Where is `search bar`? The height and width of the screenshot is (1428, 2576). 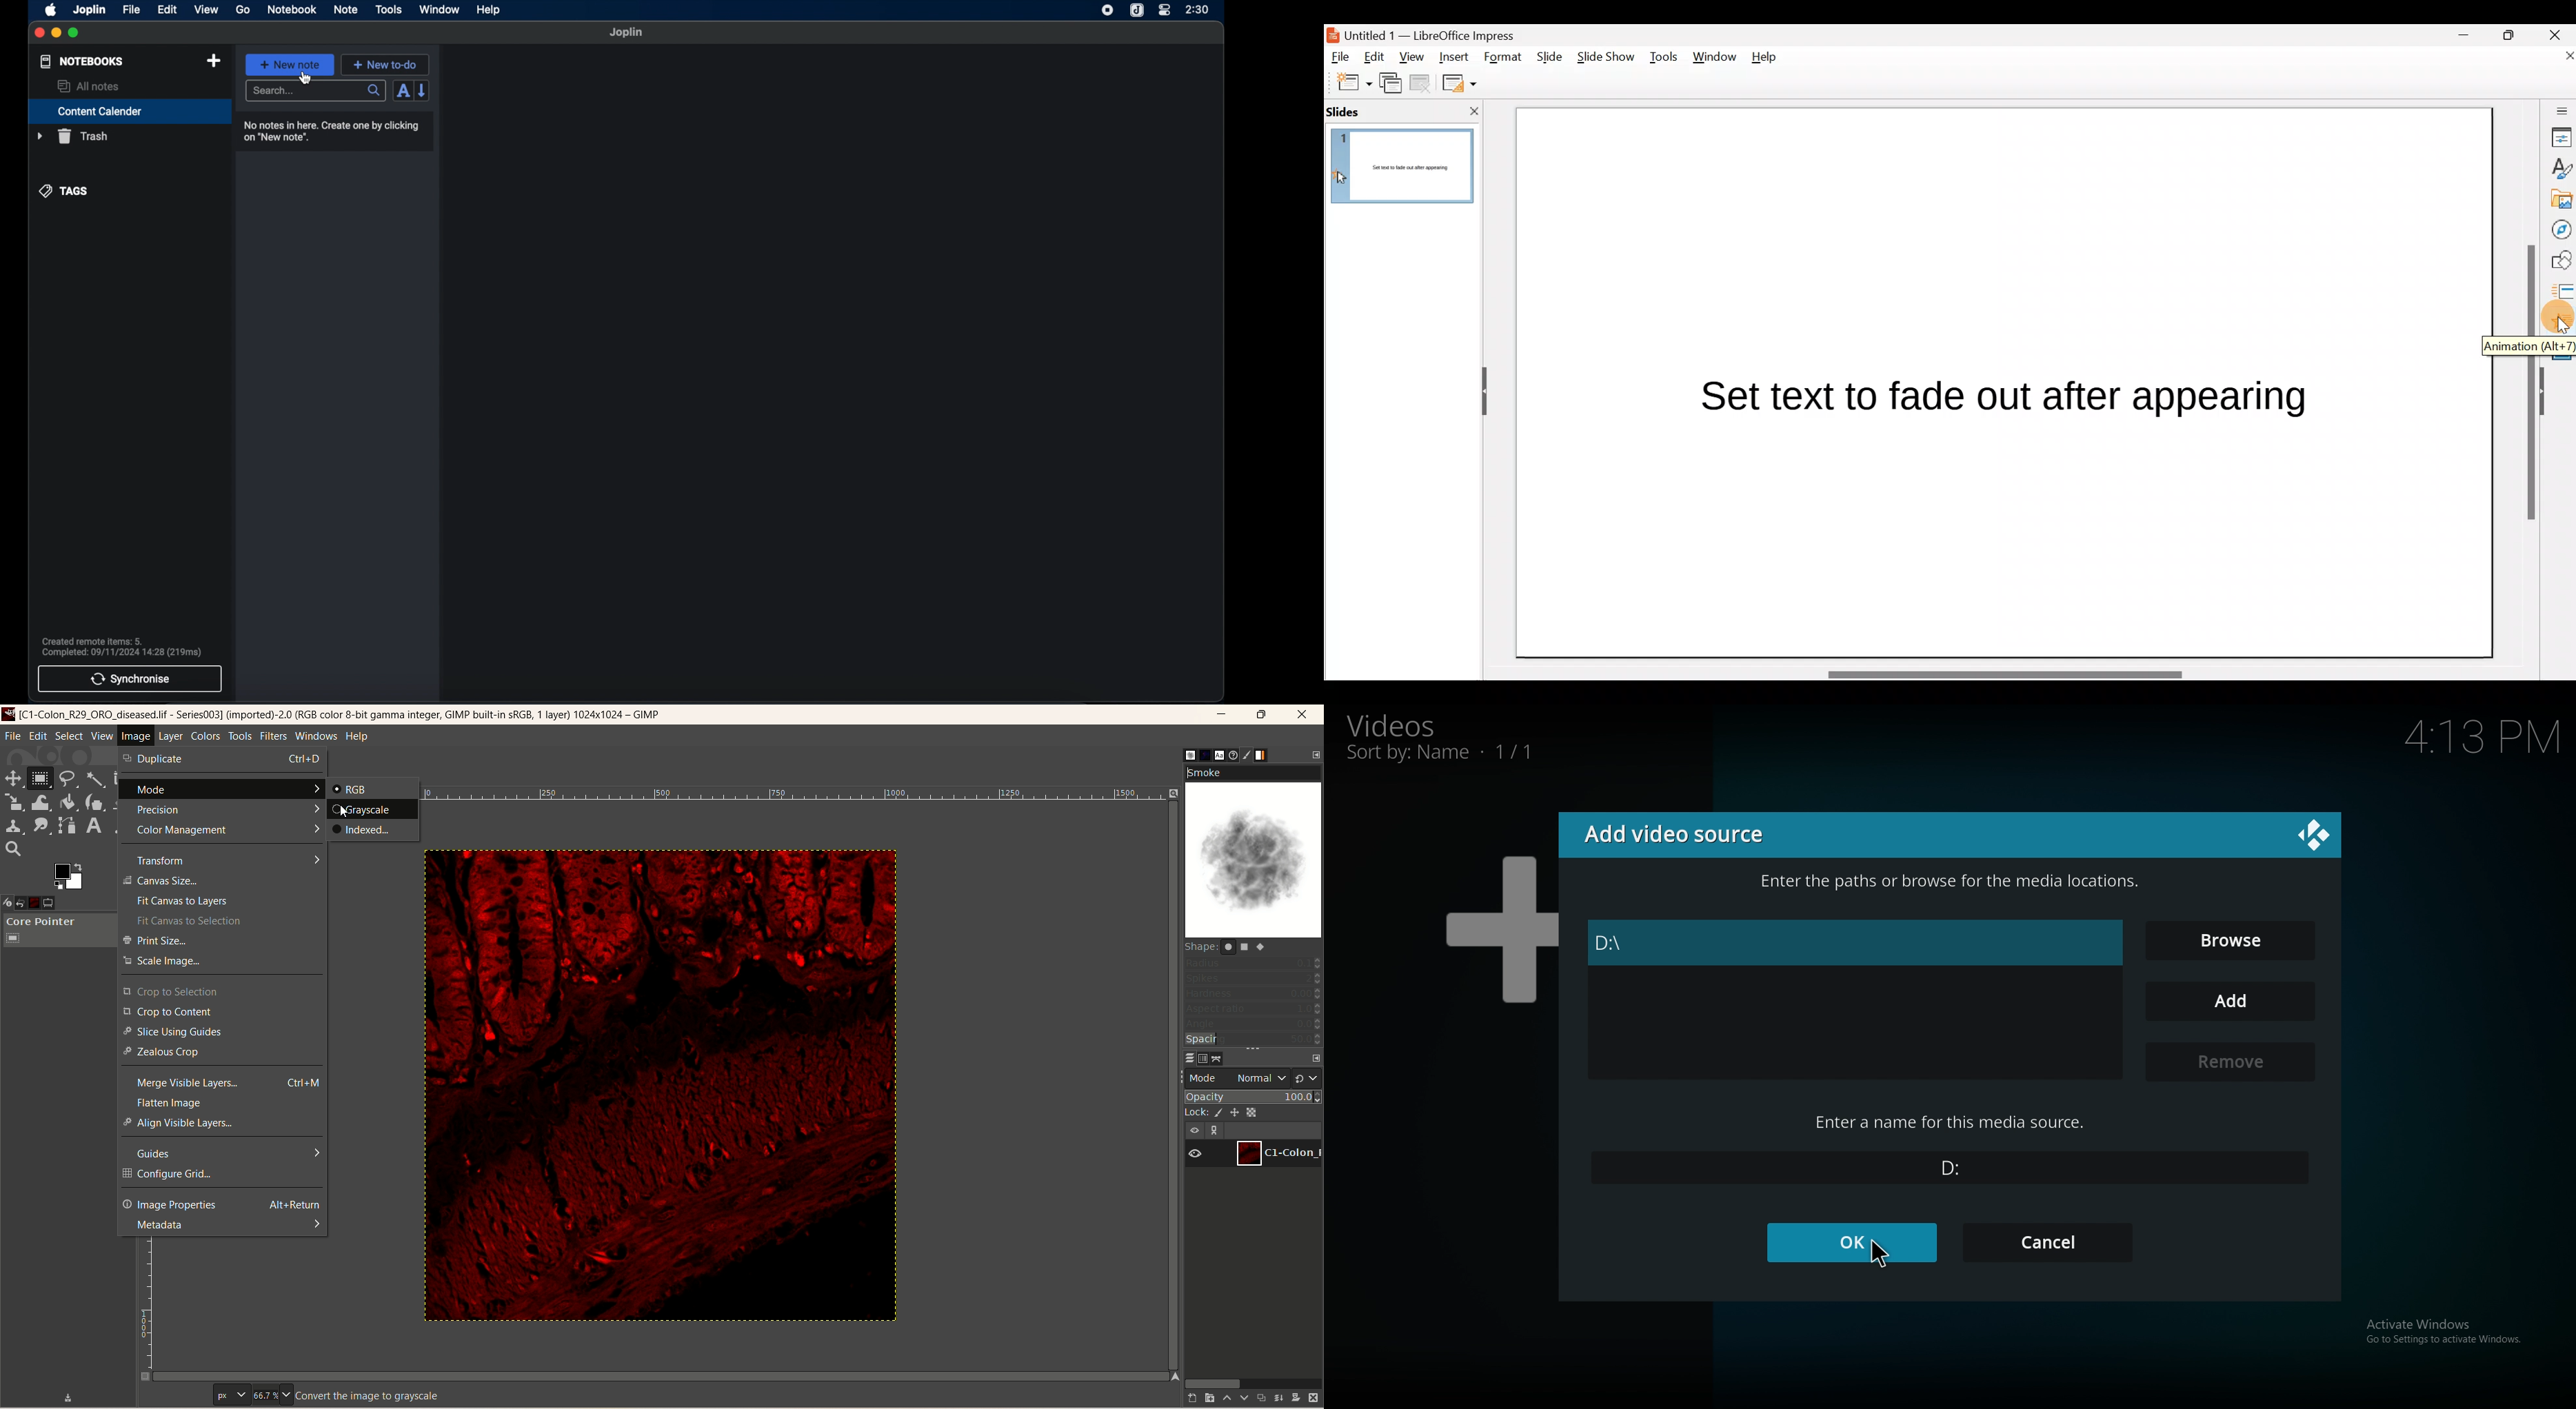 search bar is located at coordinates (316, 91).